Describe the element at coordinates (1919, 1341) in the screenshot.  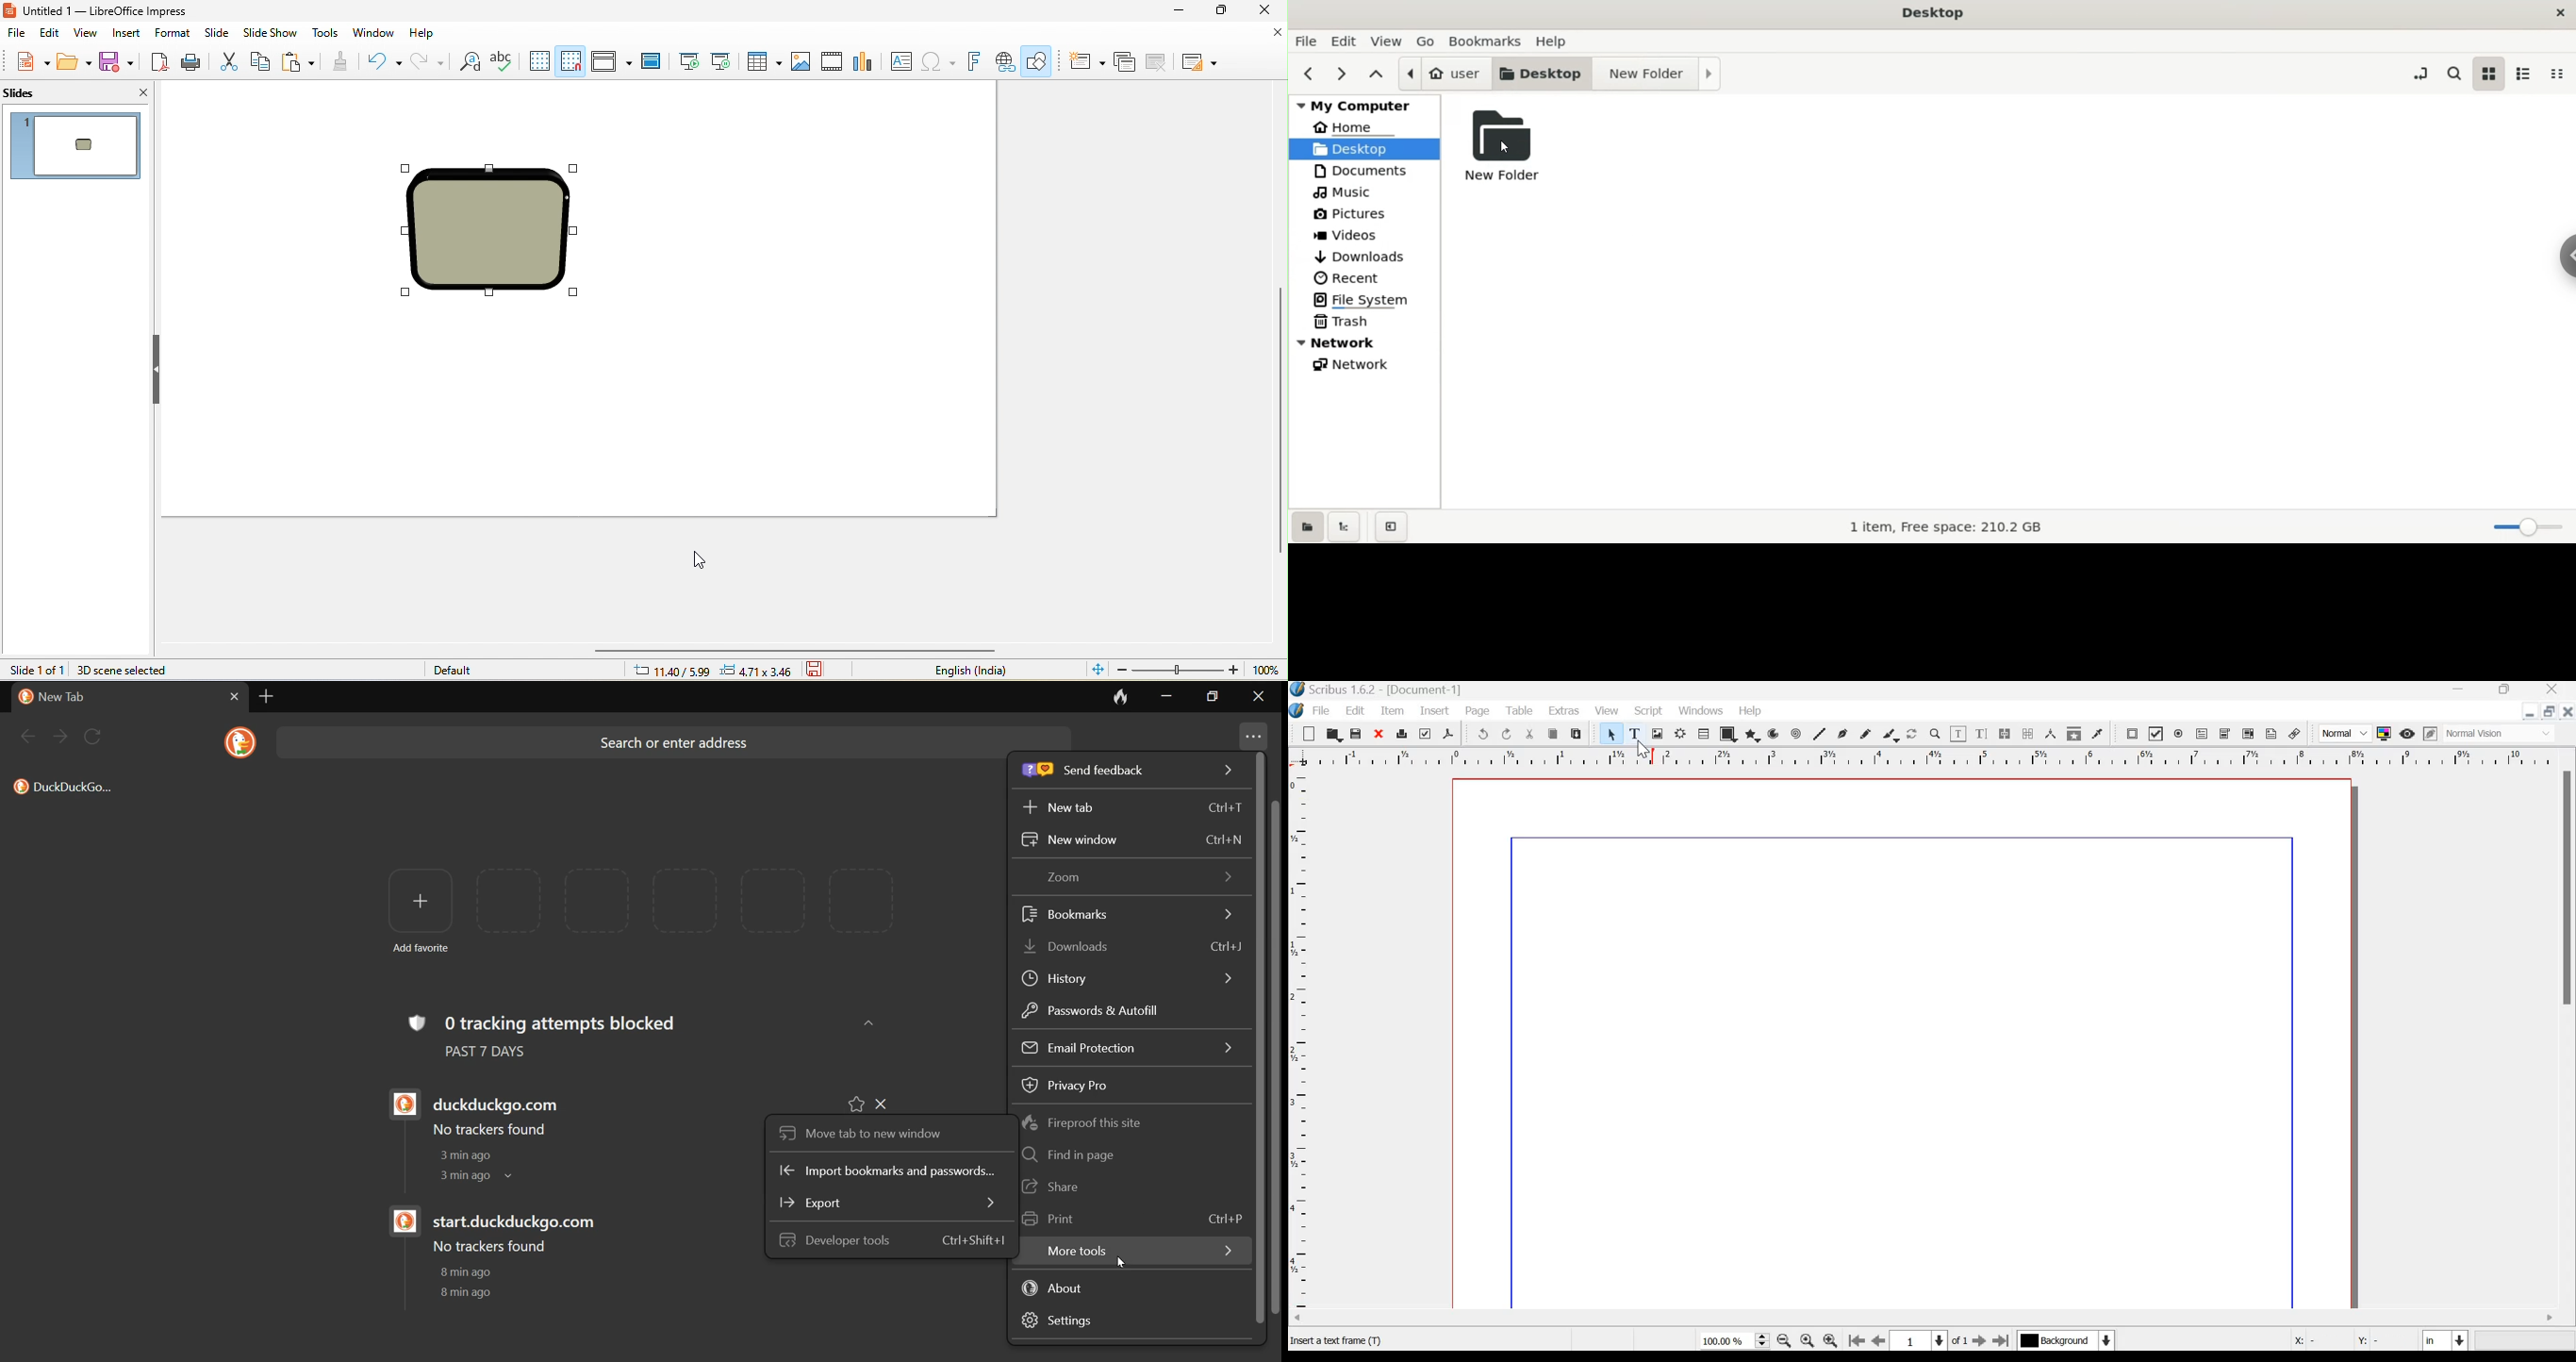
I see `Select the current page` at that location.